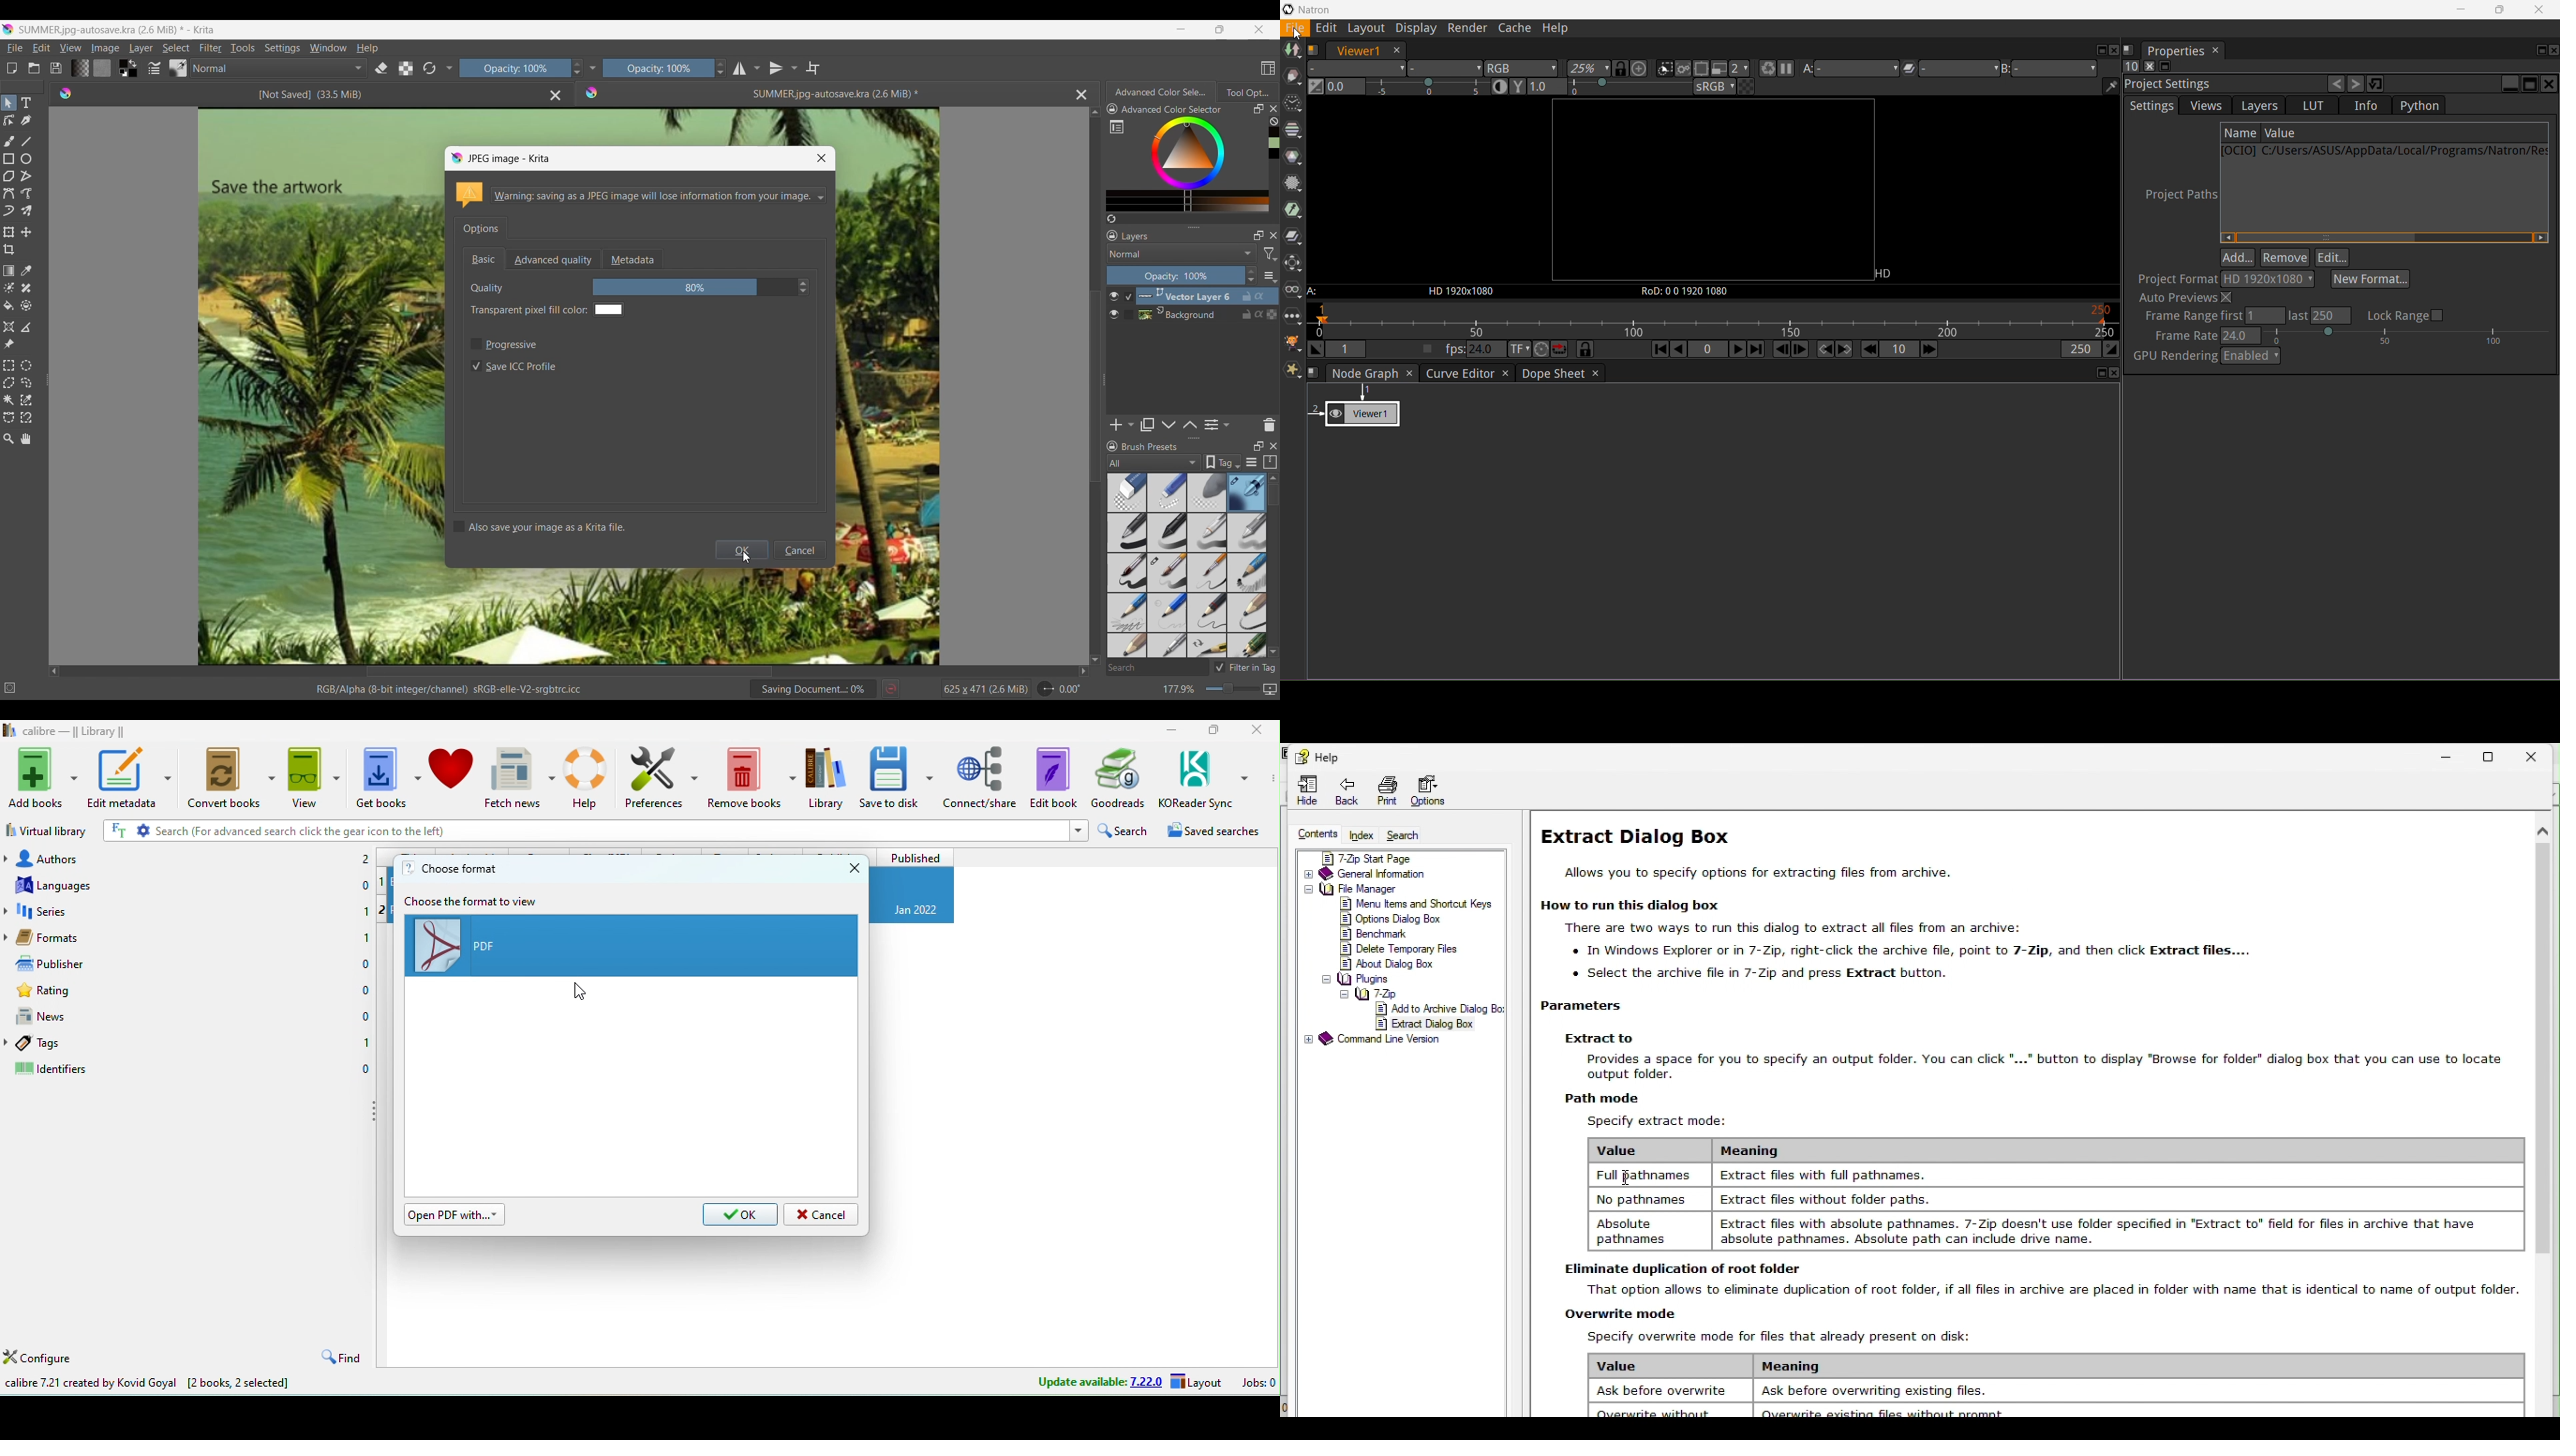  Describe the element at coordinates (1128, 305) in the screenshot. I see `Indicates current selection` at that location.